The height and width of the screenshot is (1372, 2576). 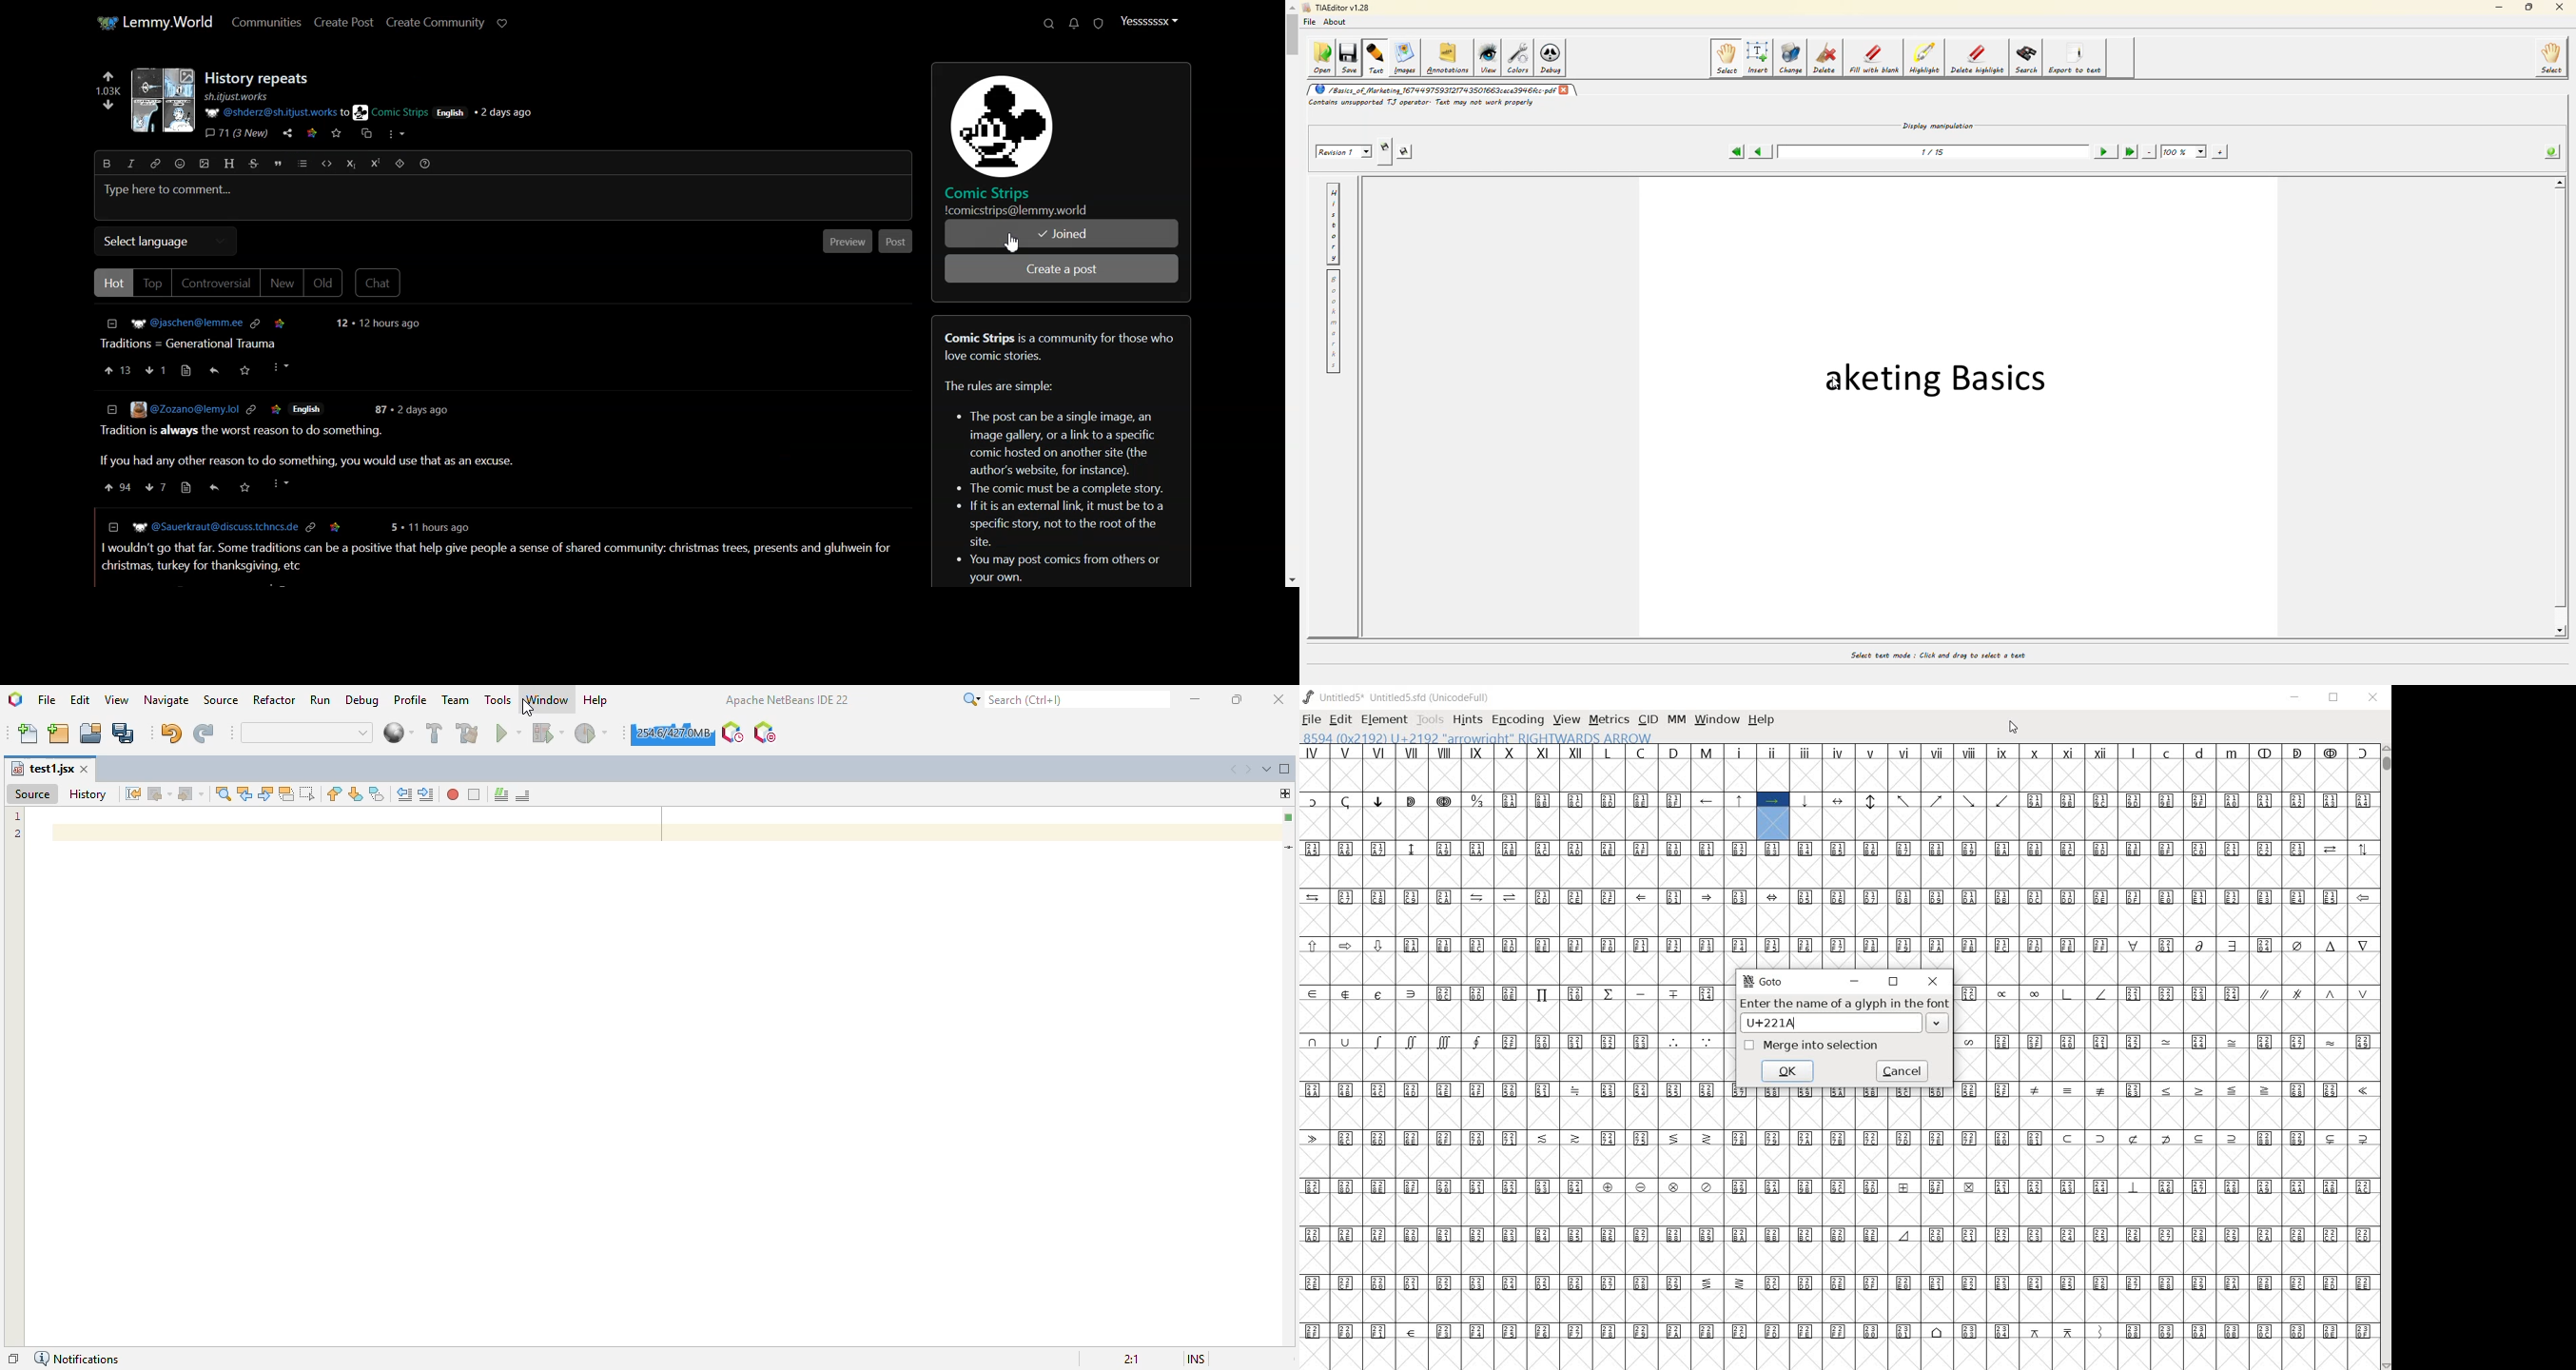 I want to click on ENCODING, so click(x=1517, y=721).